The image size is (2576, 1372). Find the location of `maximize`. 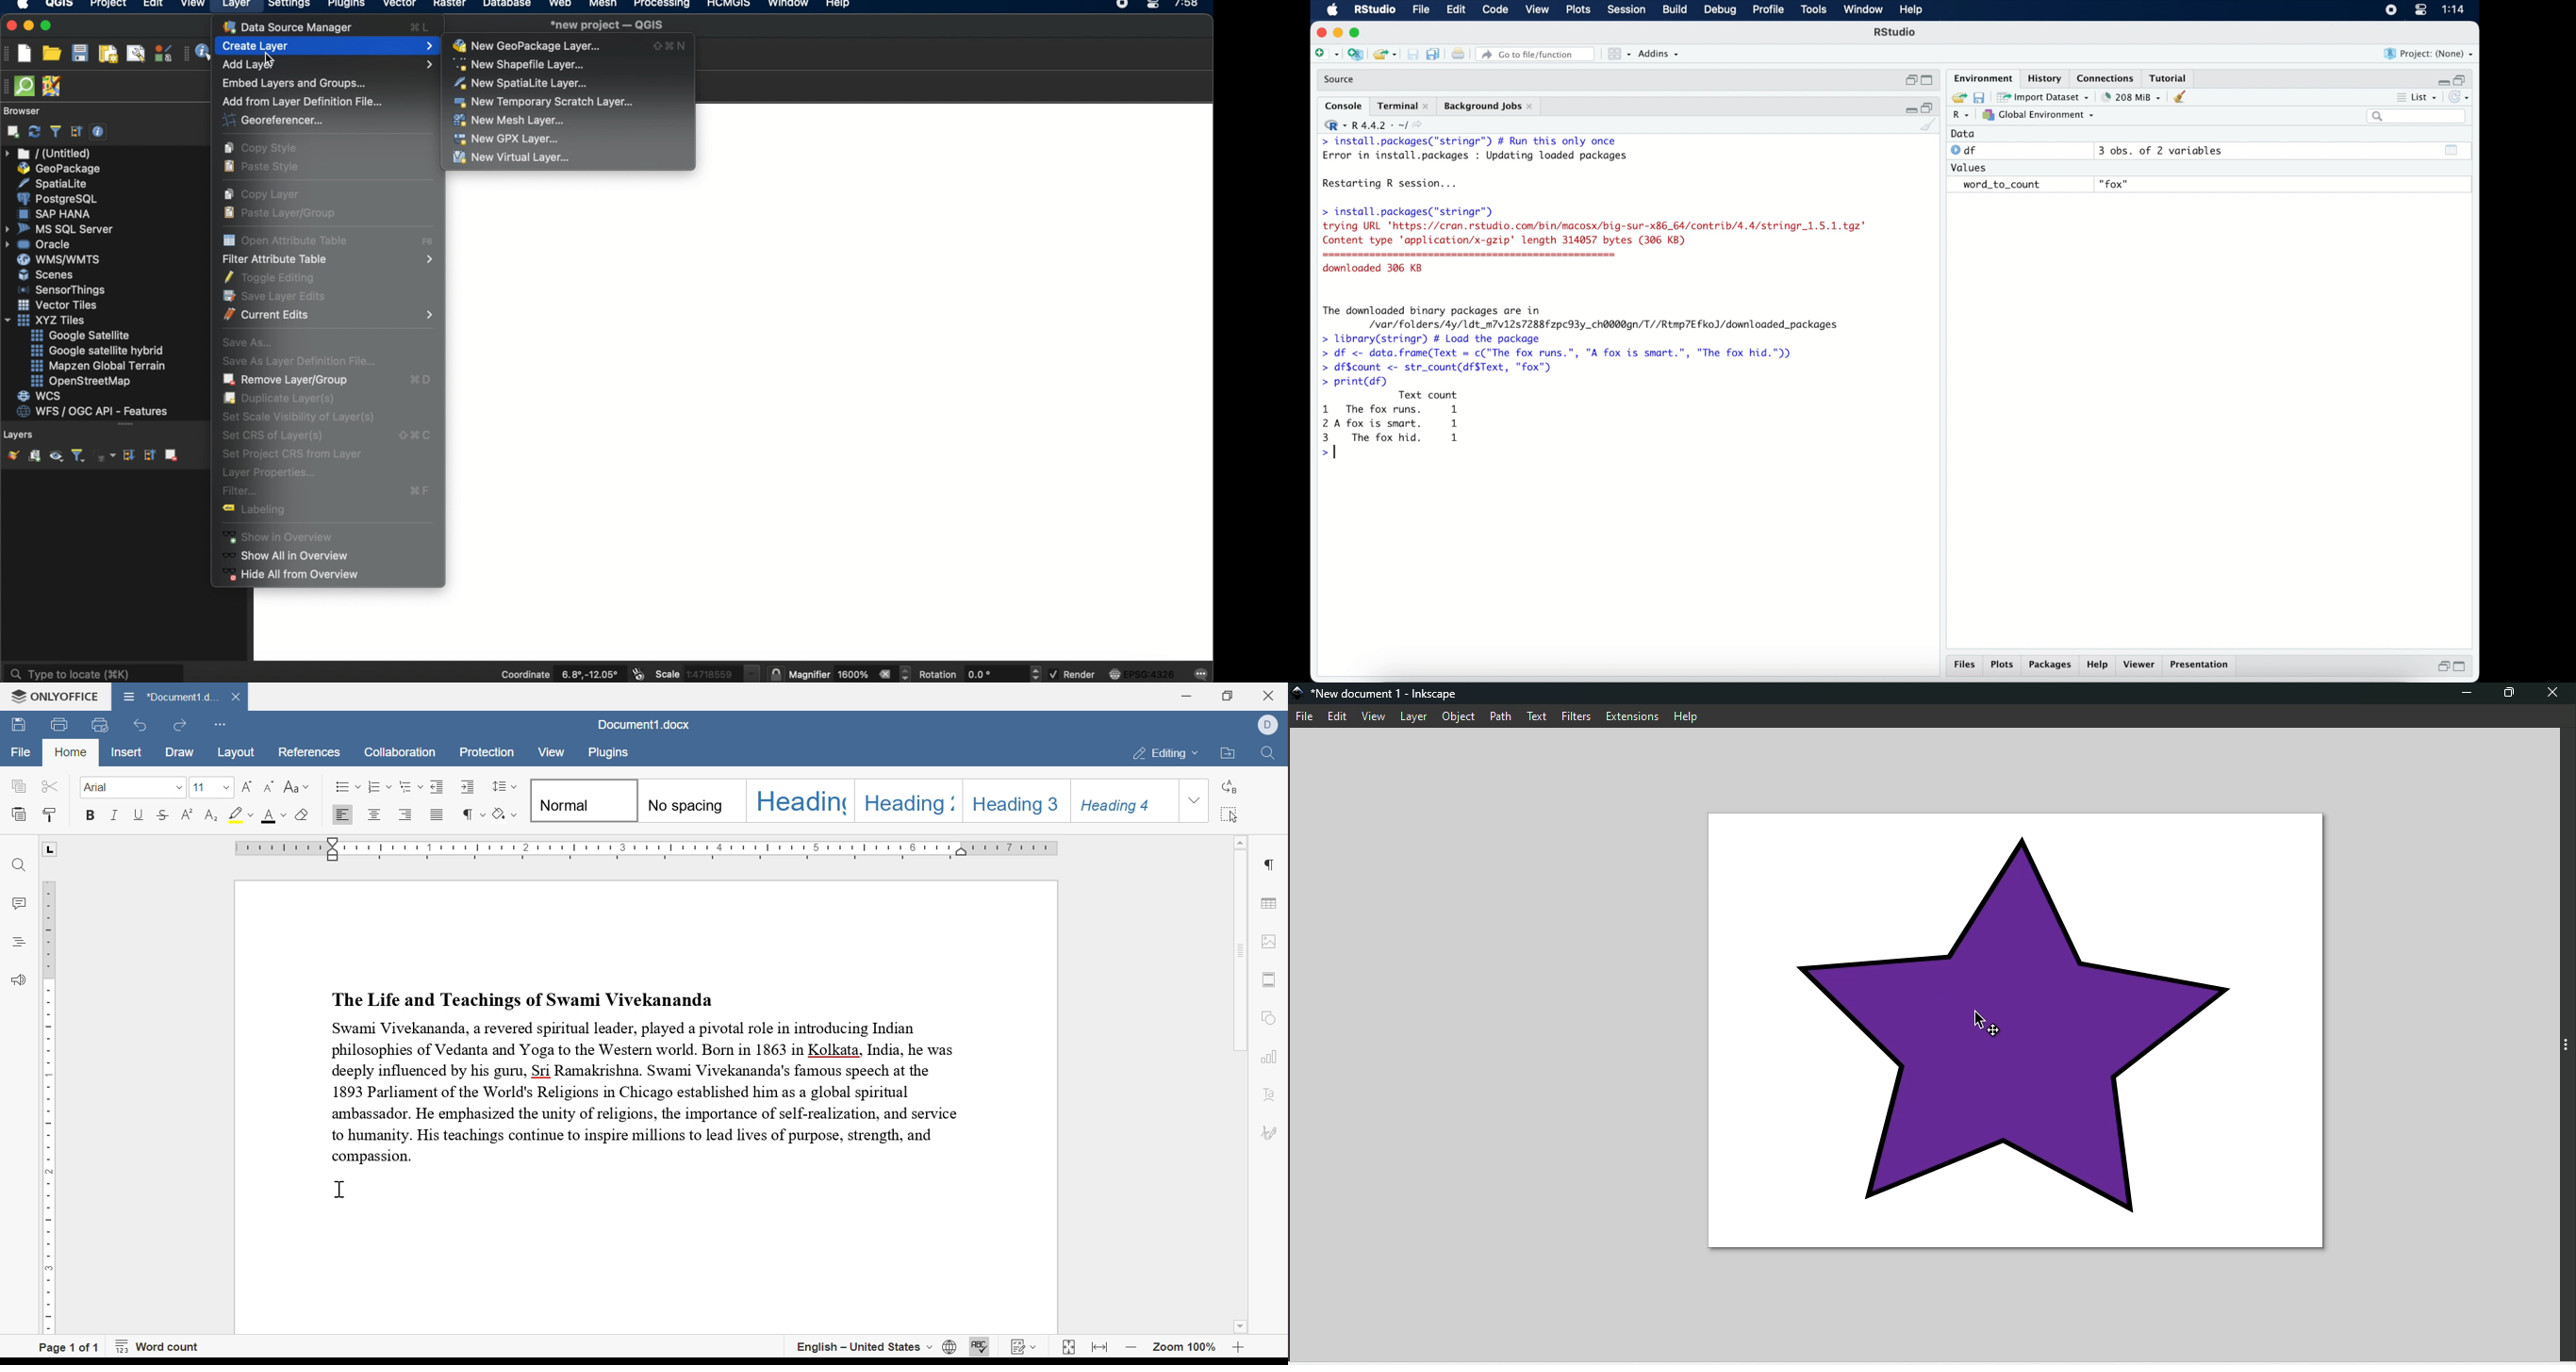

maximize is located at coordinates (2462, 667).